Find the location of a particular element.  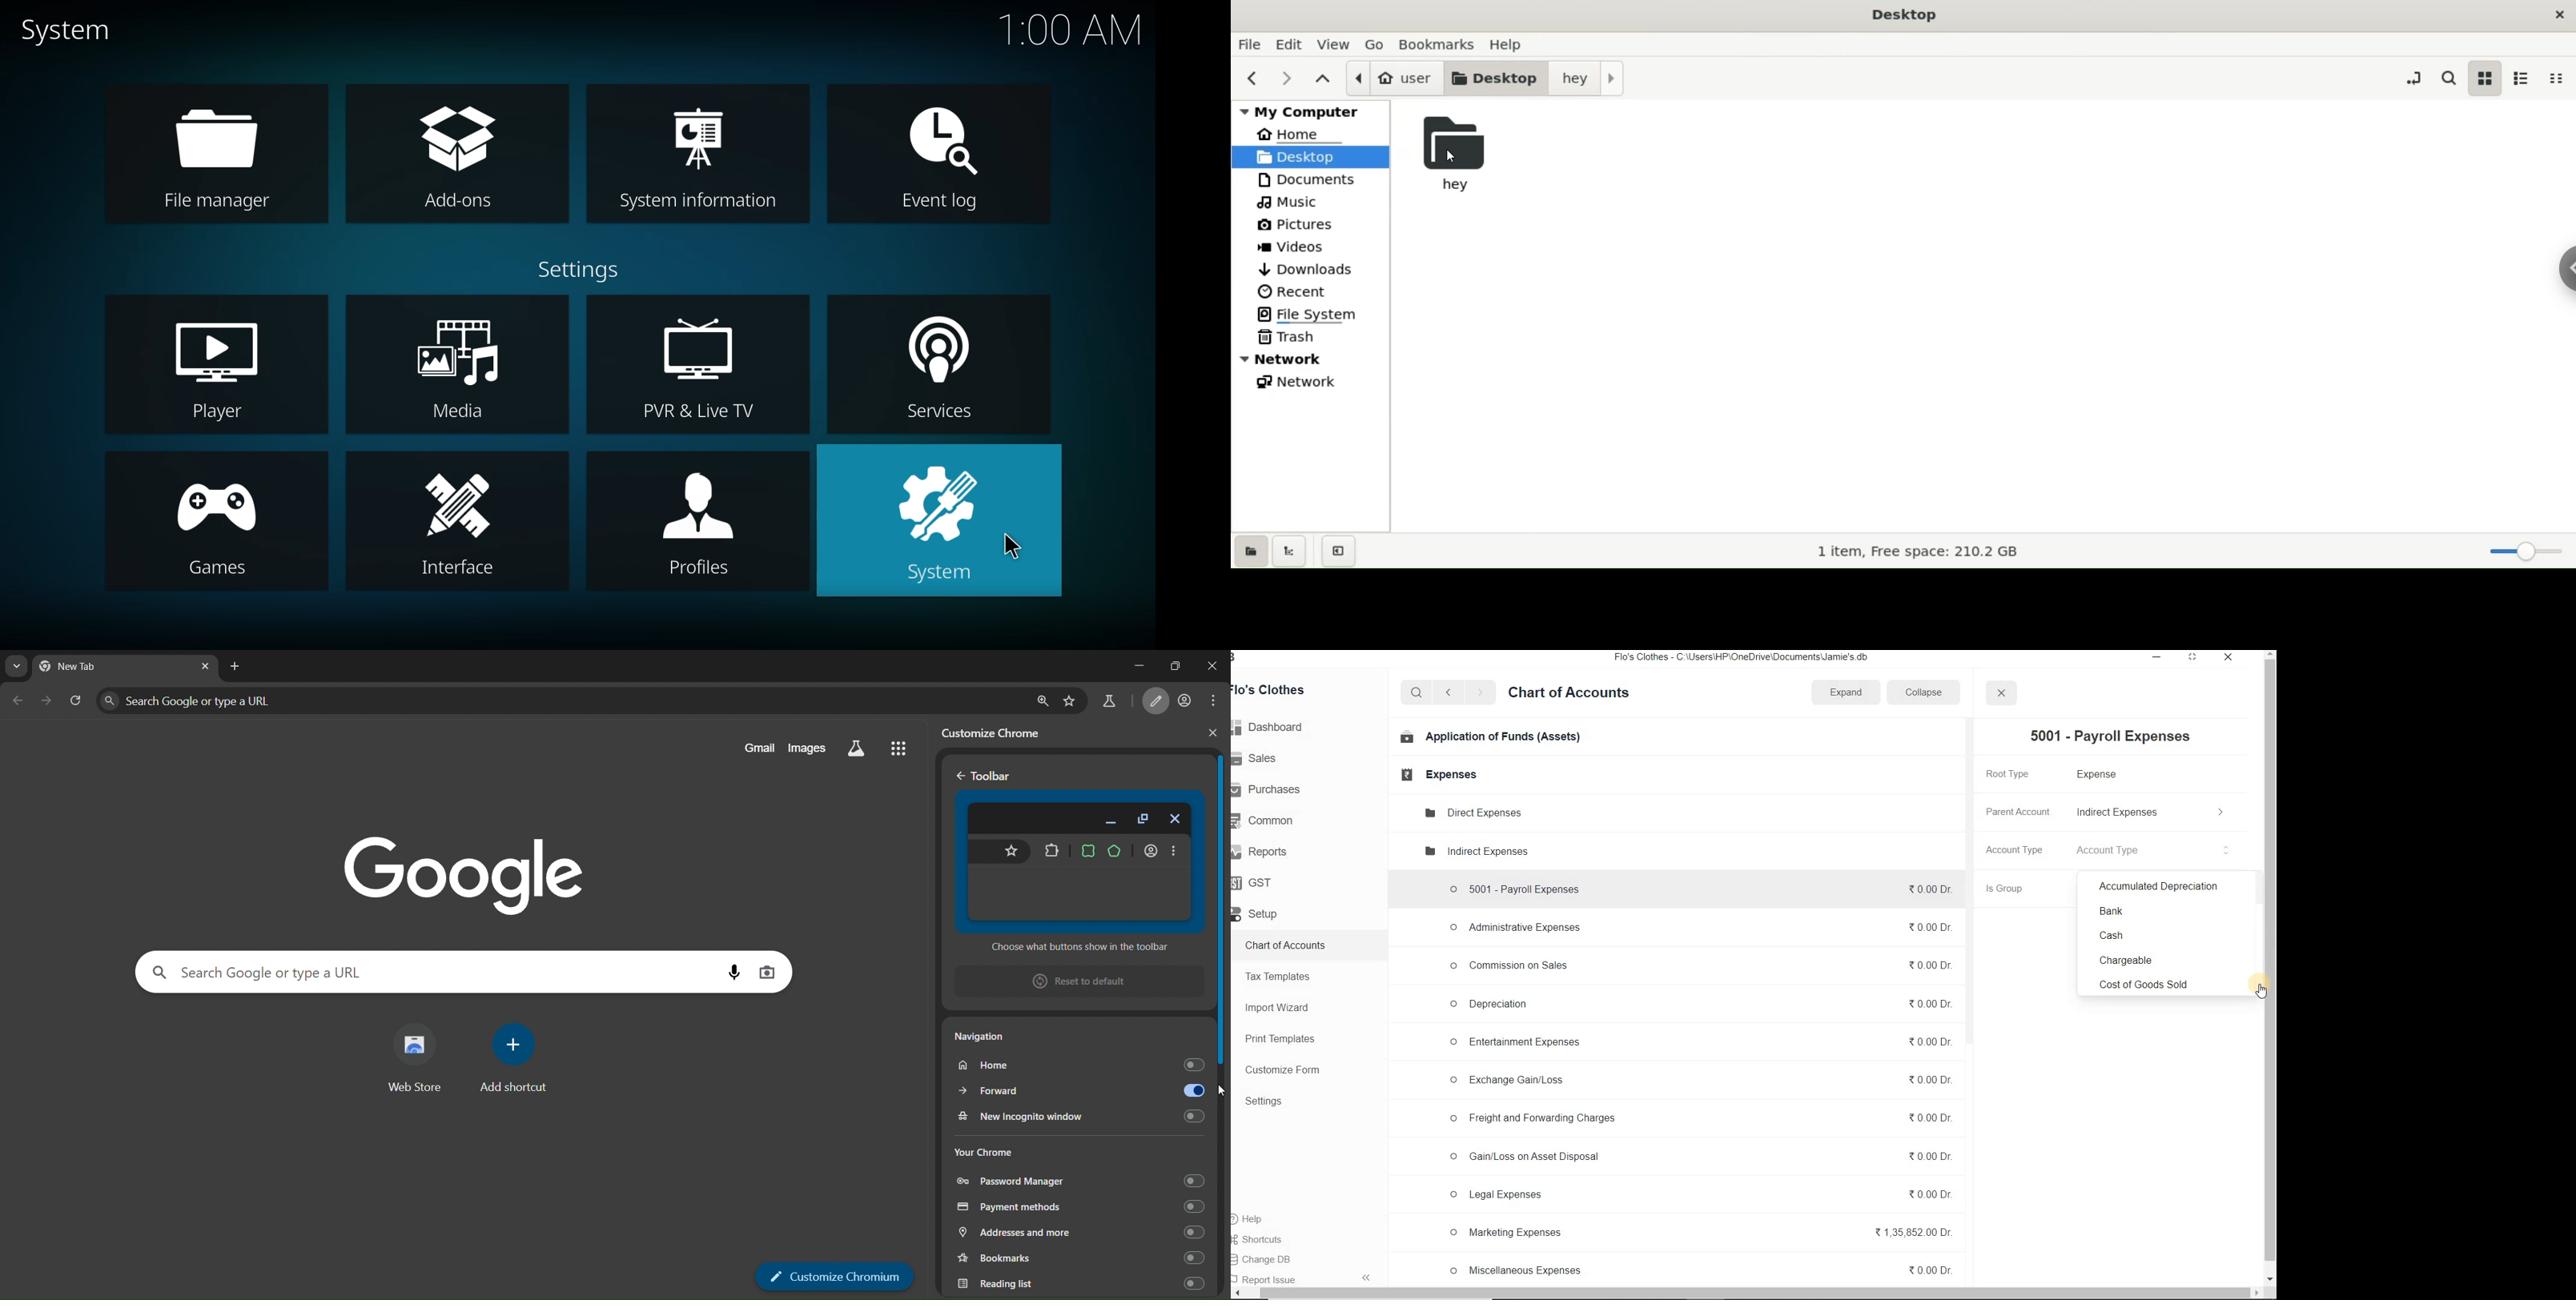

Settings is located at coordinates (1267, 1101).